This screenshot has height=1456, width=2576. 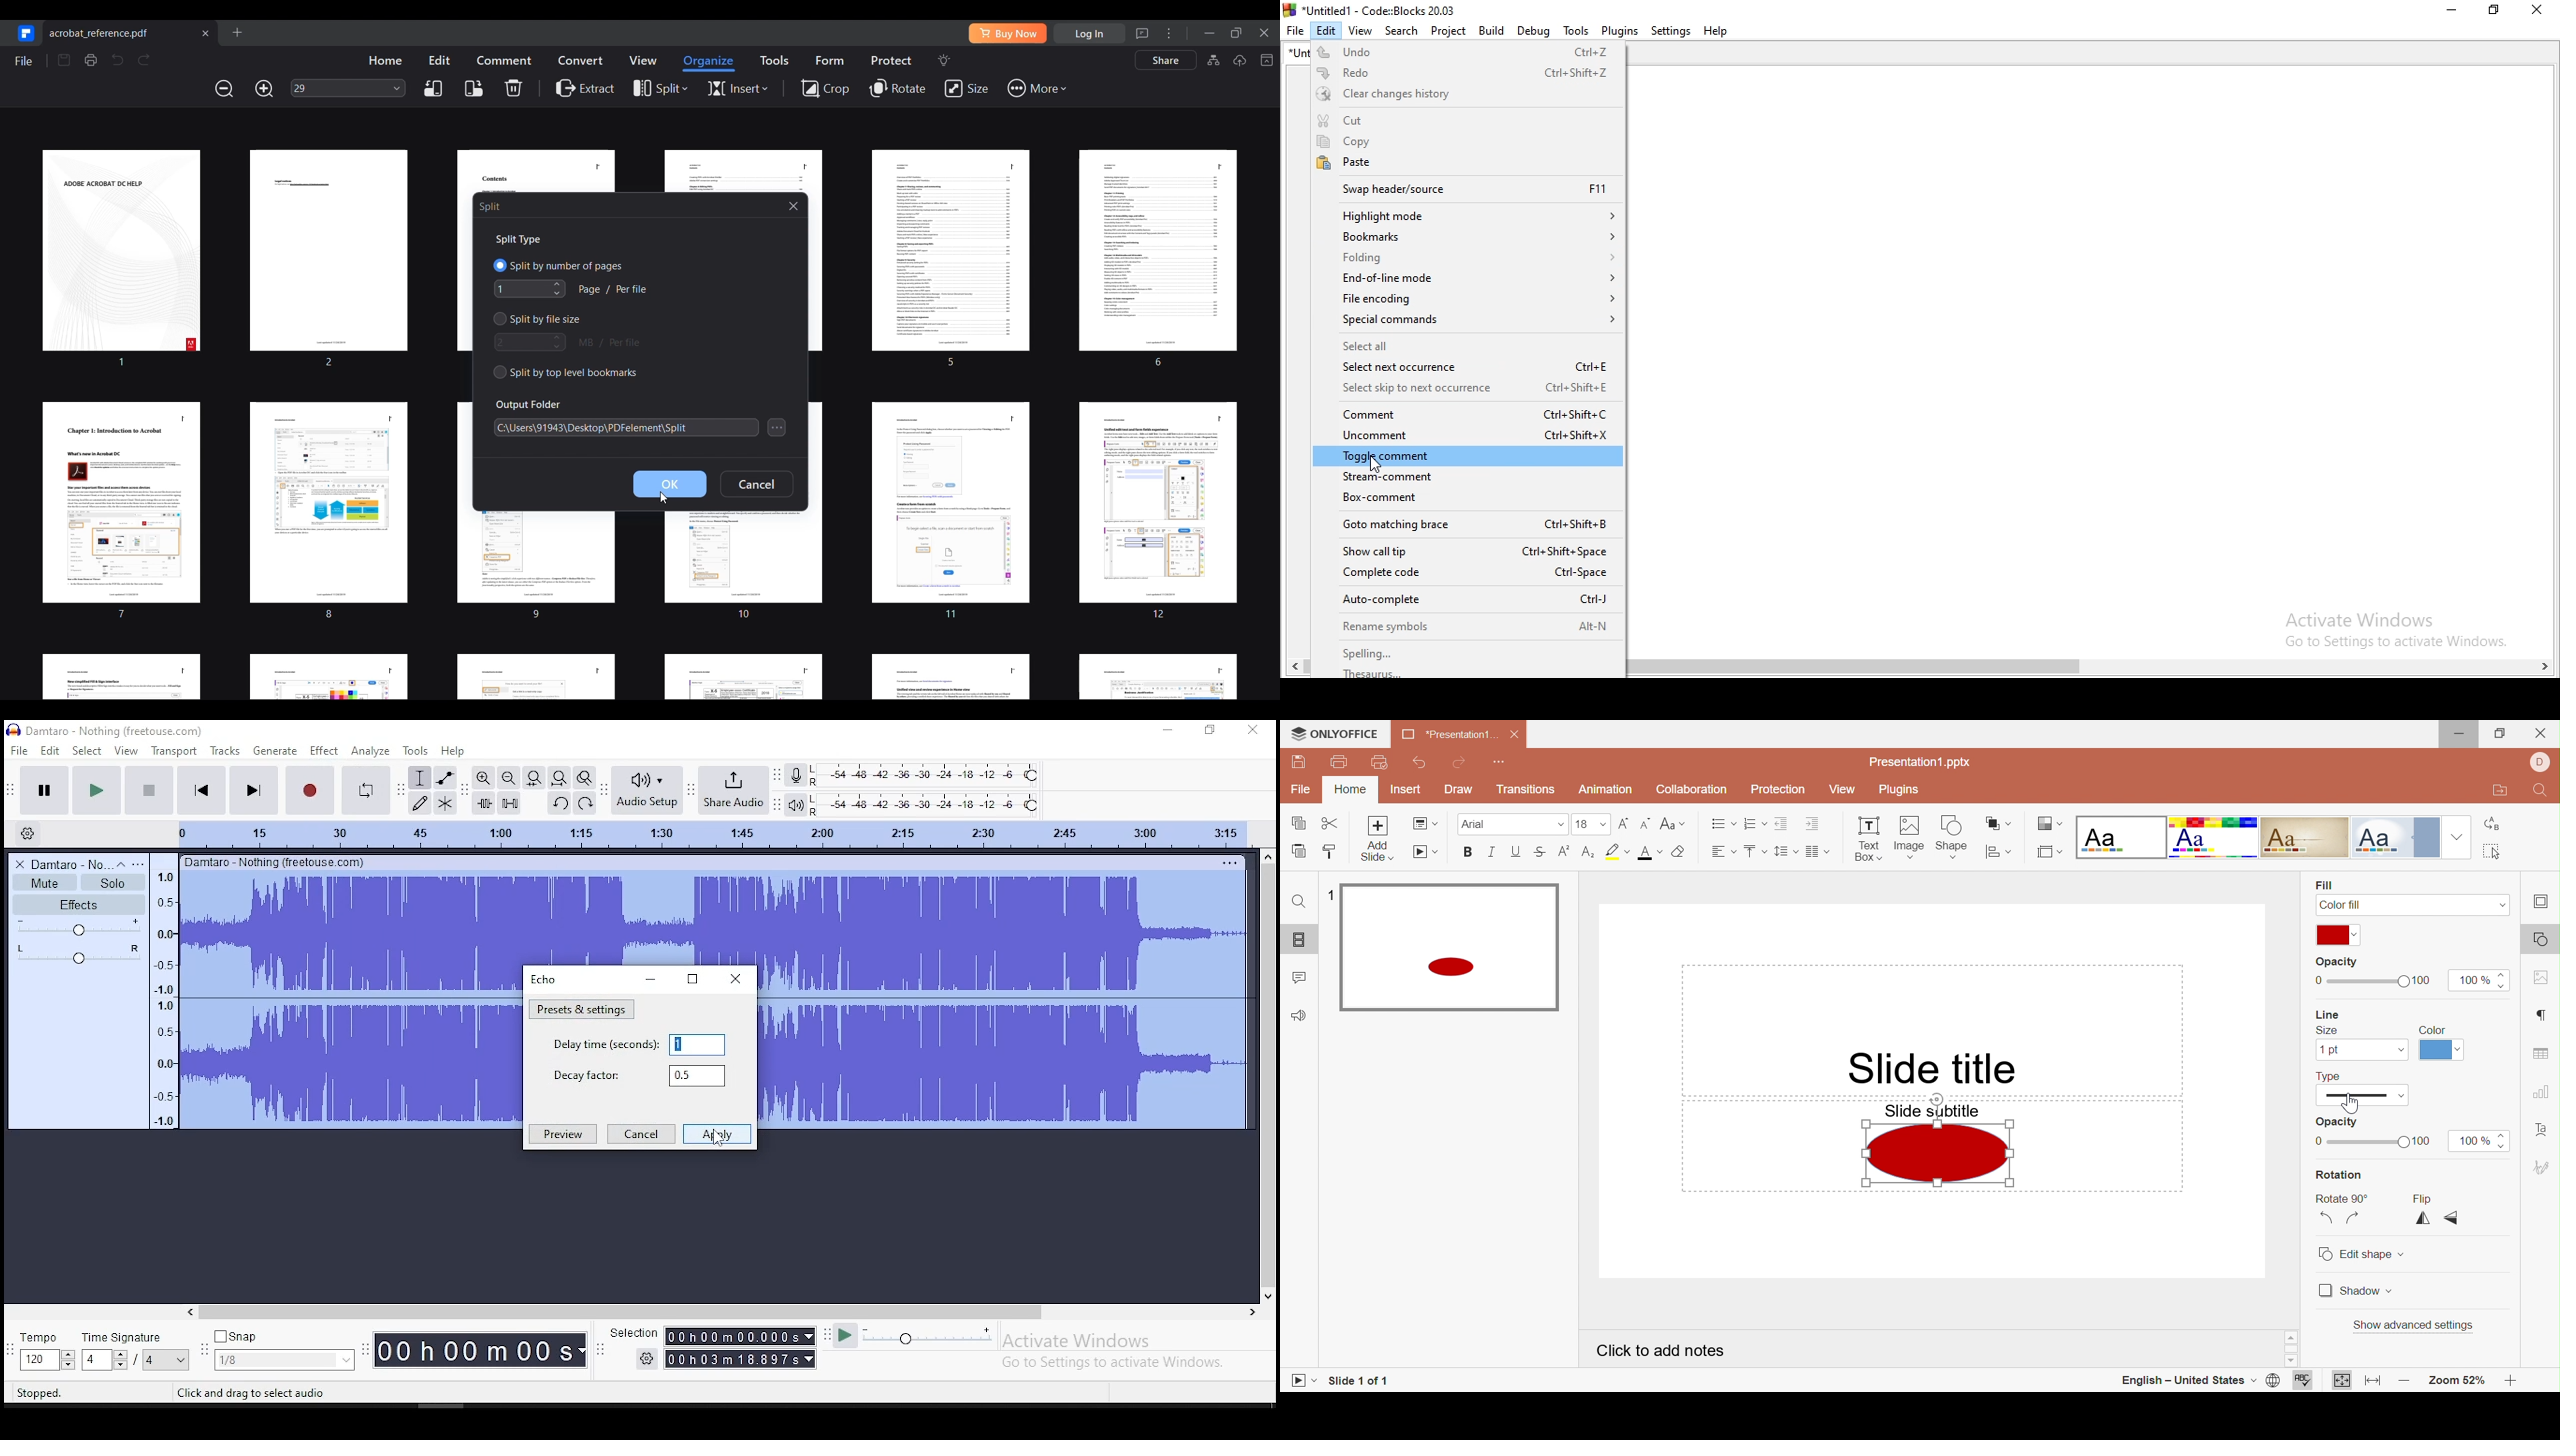 I want to click on Maximize, so click(x=694, y=979).